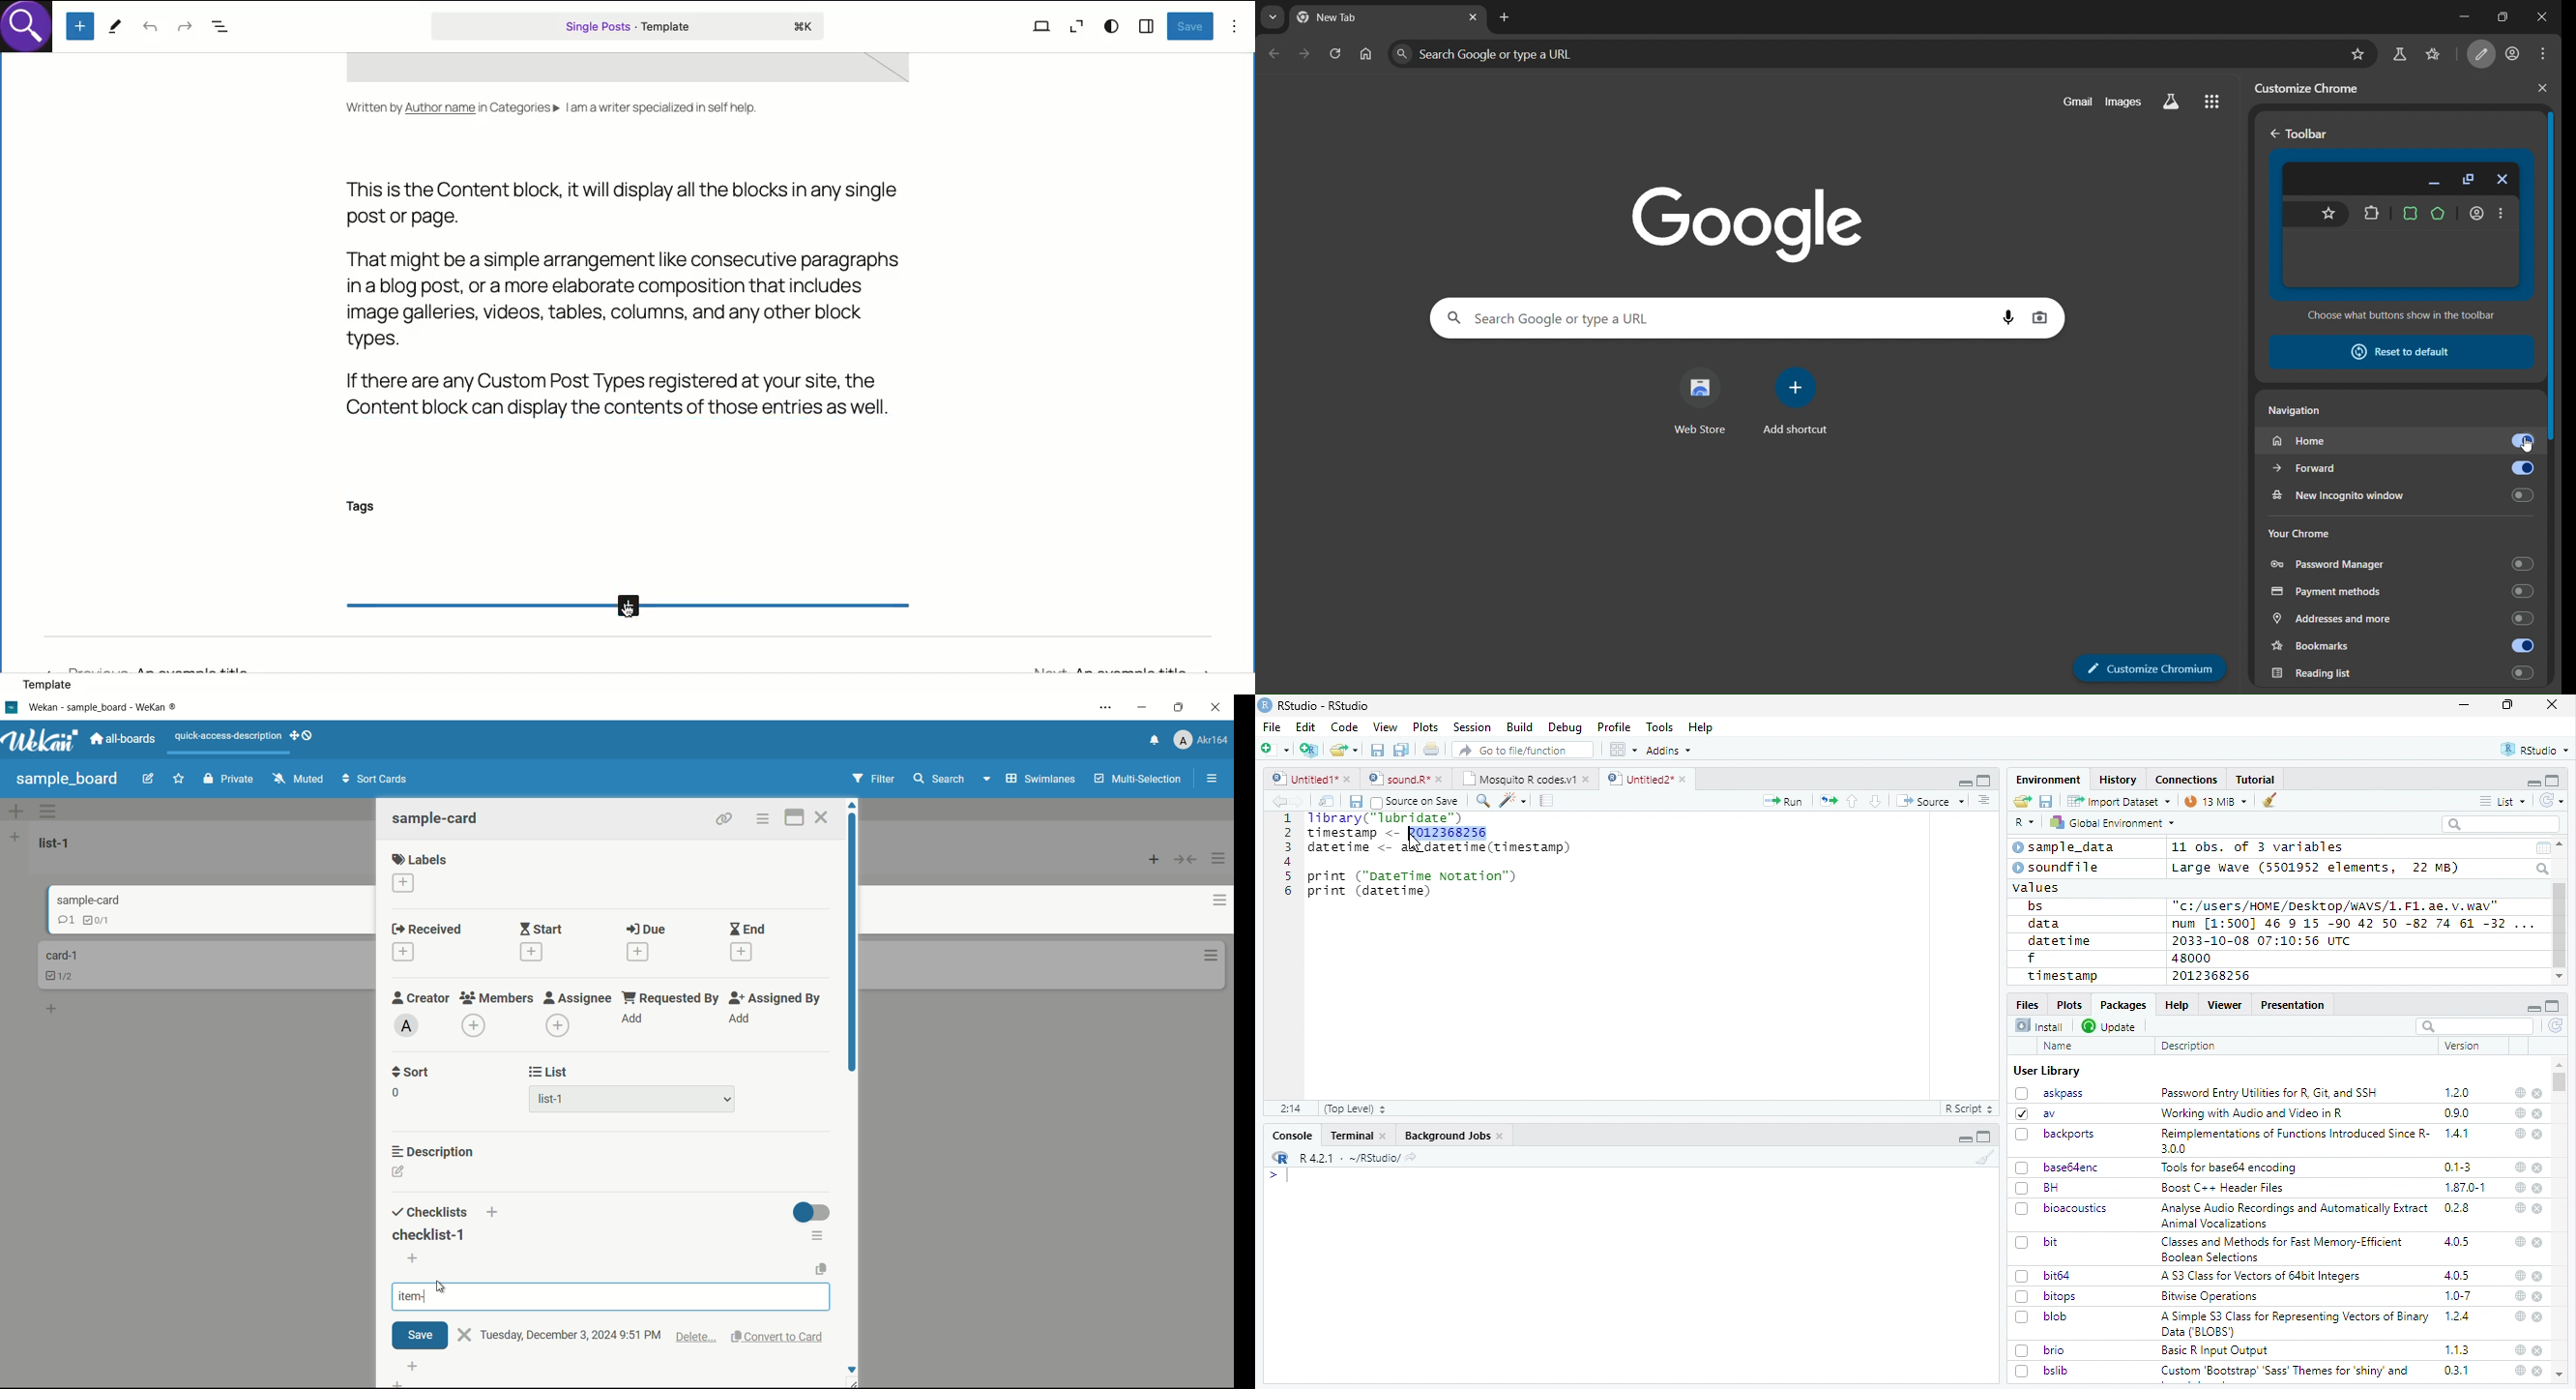 This screenshot has width=2576, height=1400. What do you see at coordinates (571, 1336) in the screenshot?
I see `text` at bounding box center [571, 1336].